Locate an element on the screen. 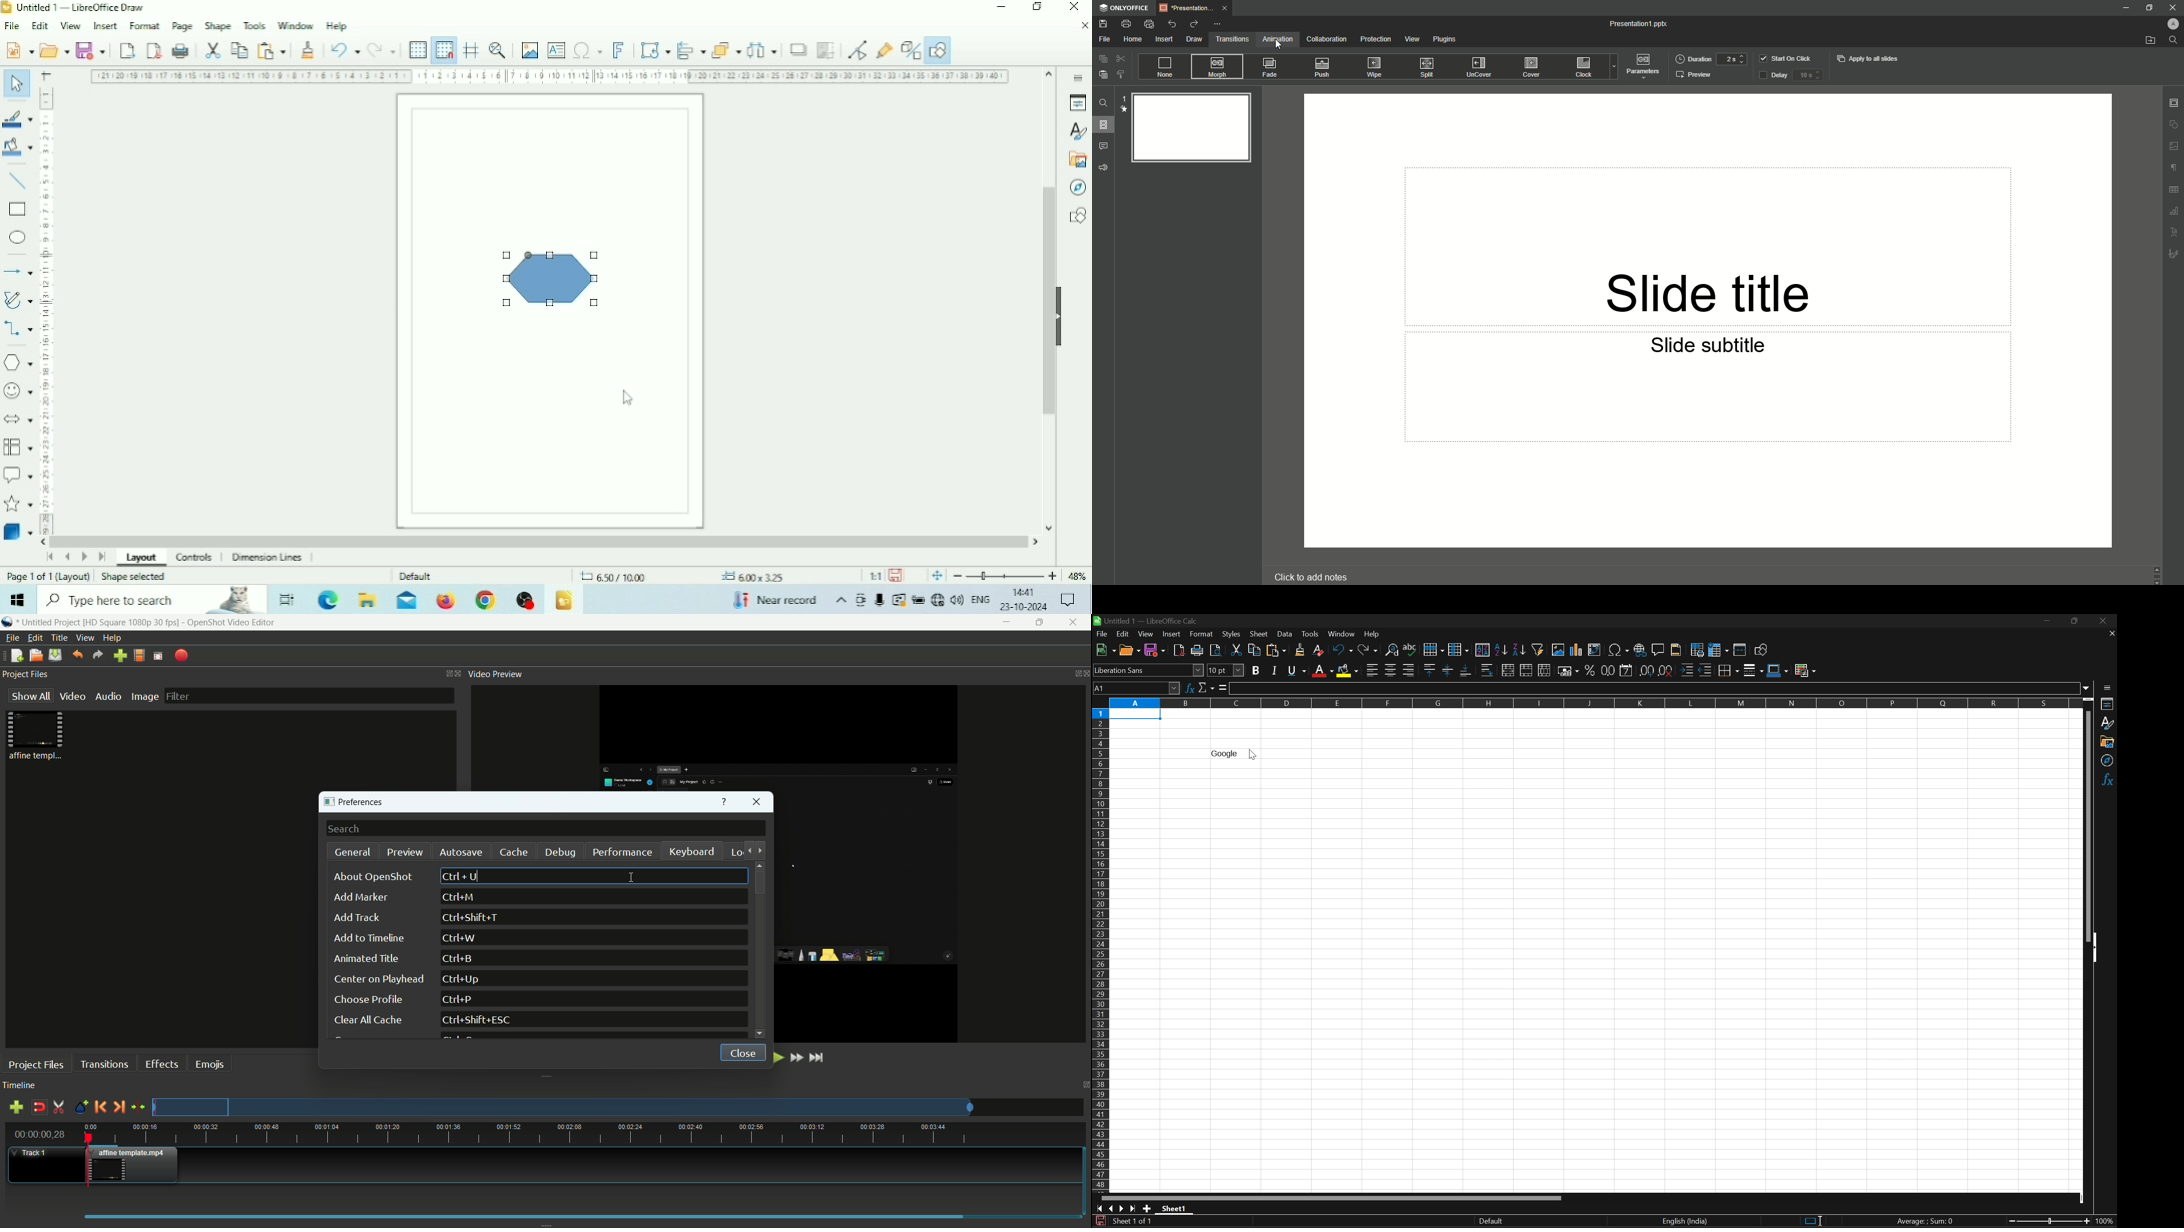 The height and width of the screenshot is (1232, 2184). Toggle Extrusion is located at coordinates (909, 50).